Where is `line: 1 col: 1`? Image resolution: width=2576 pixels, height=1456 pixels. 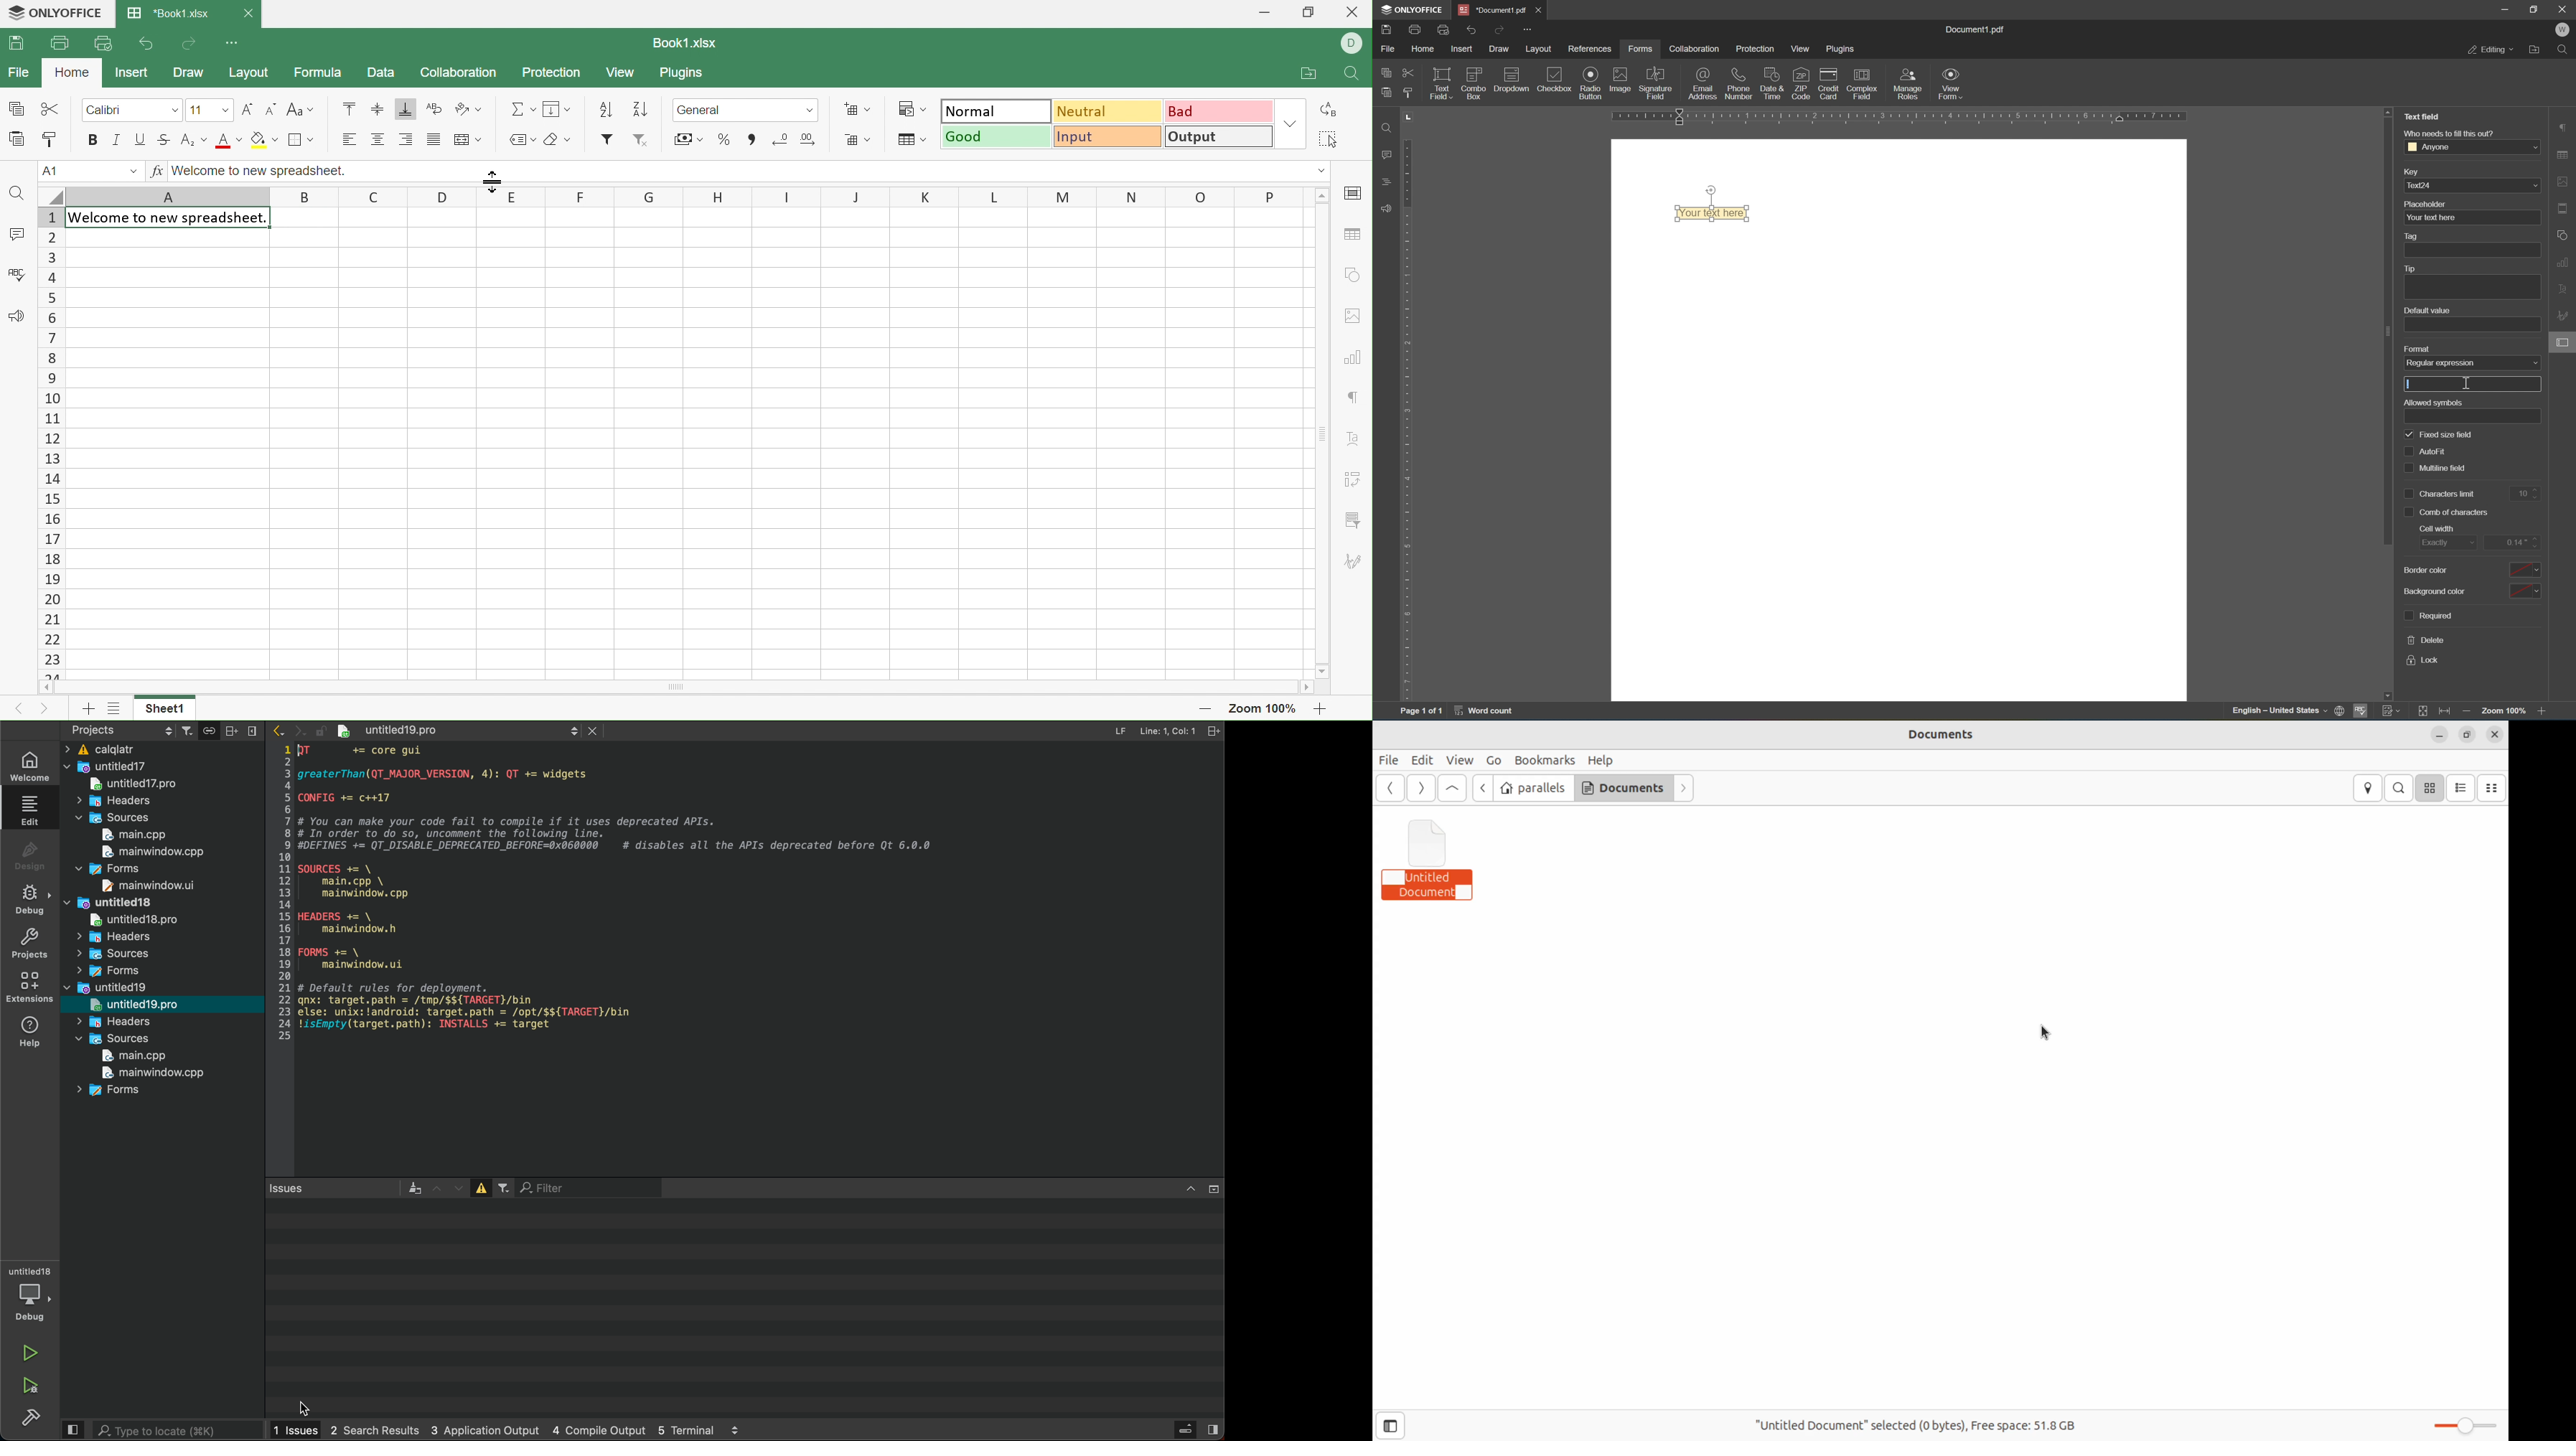 line: 1 col: 1 is located at coordinates (1167, 732).